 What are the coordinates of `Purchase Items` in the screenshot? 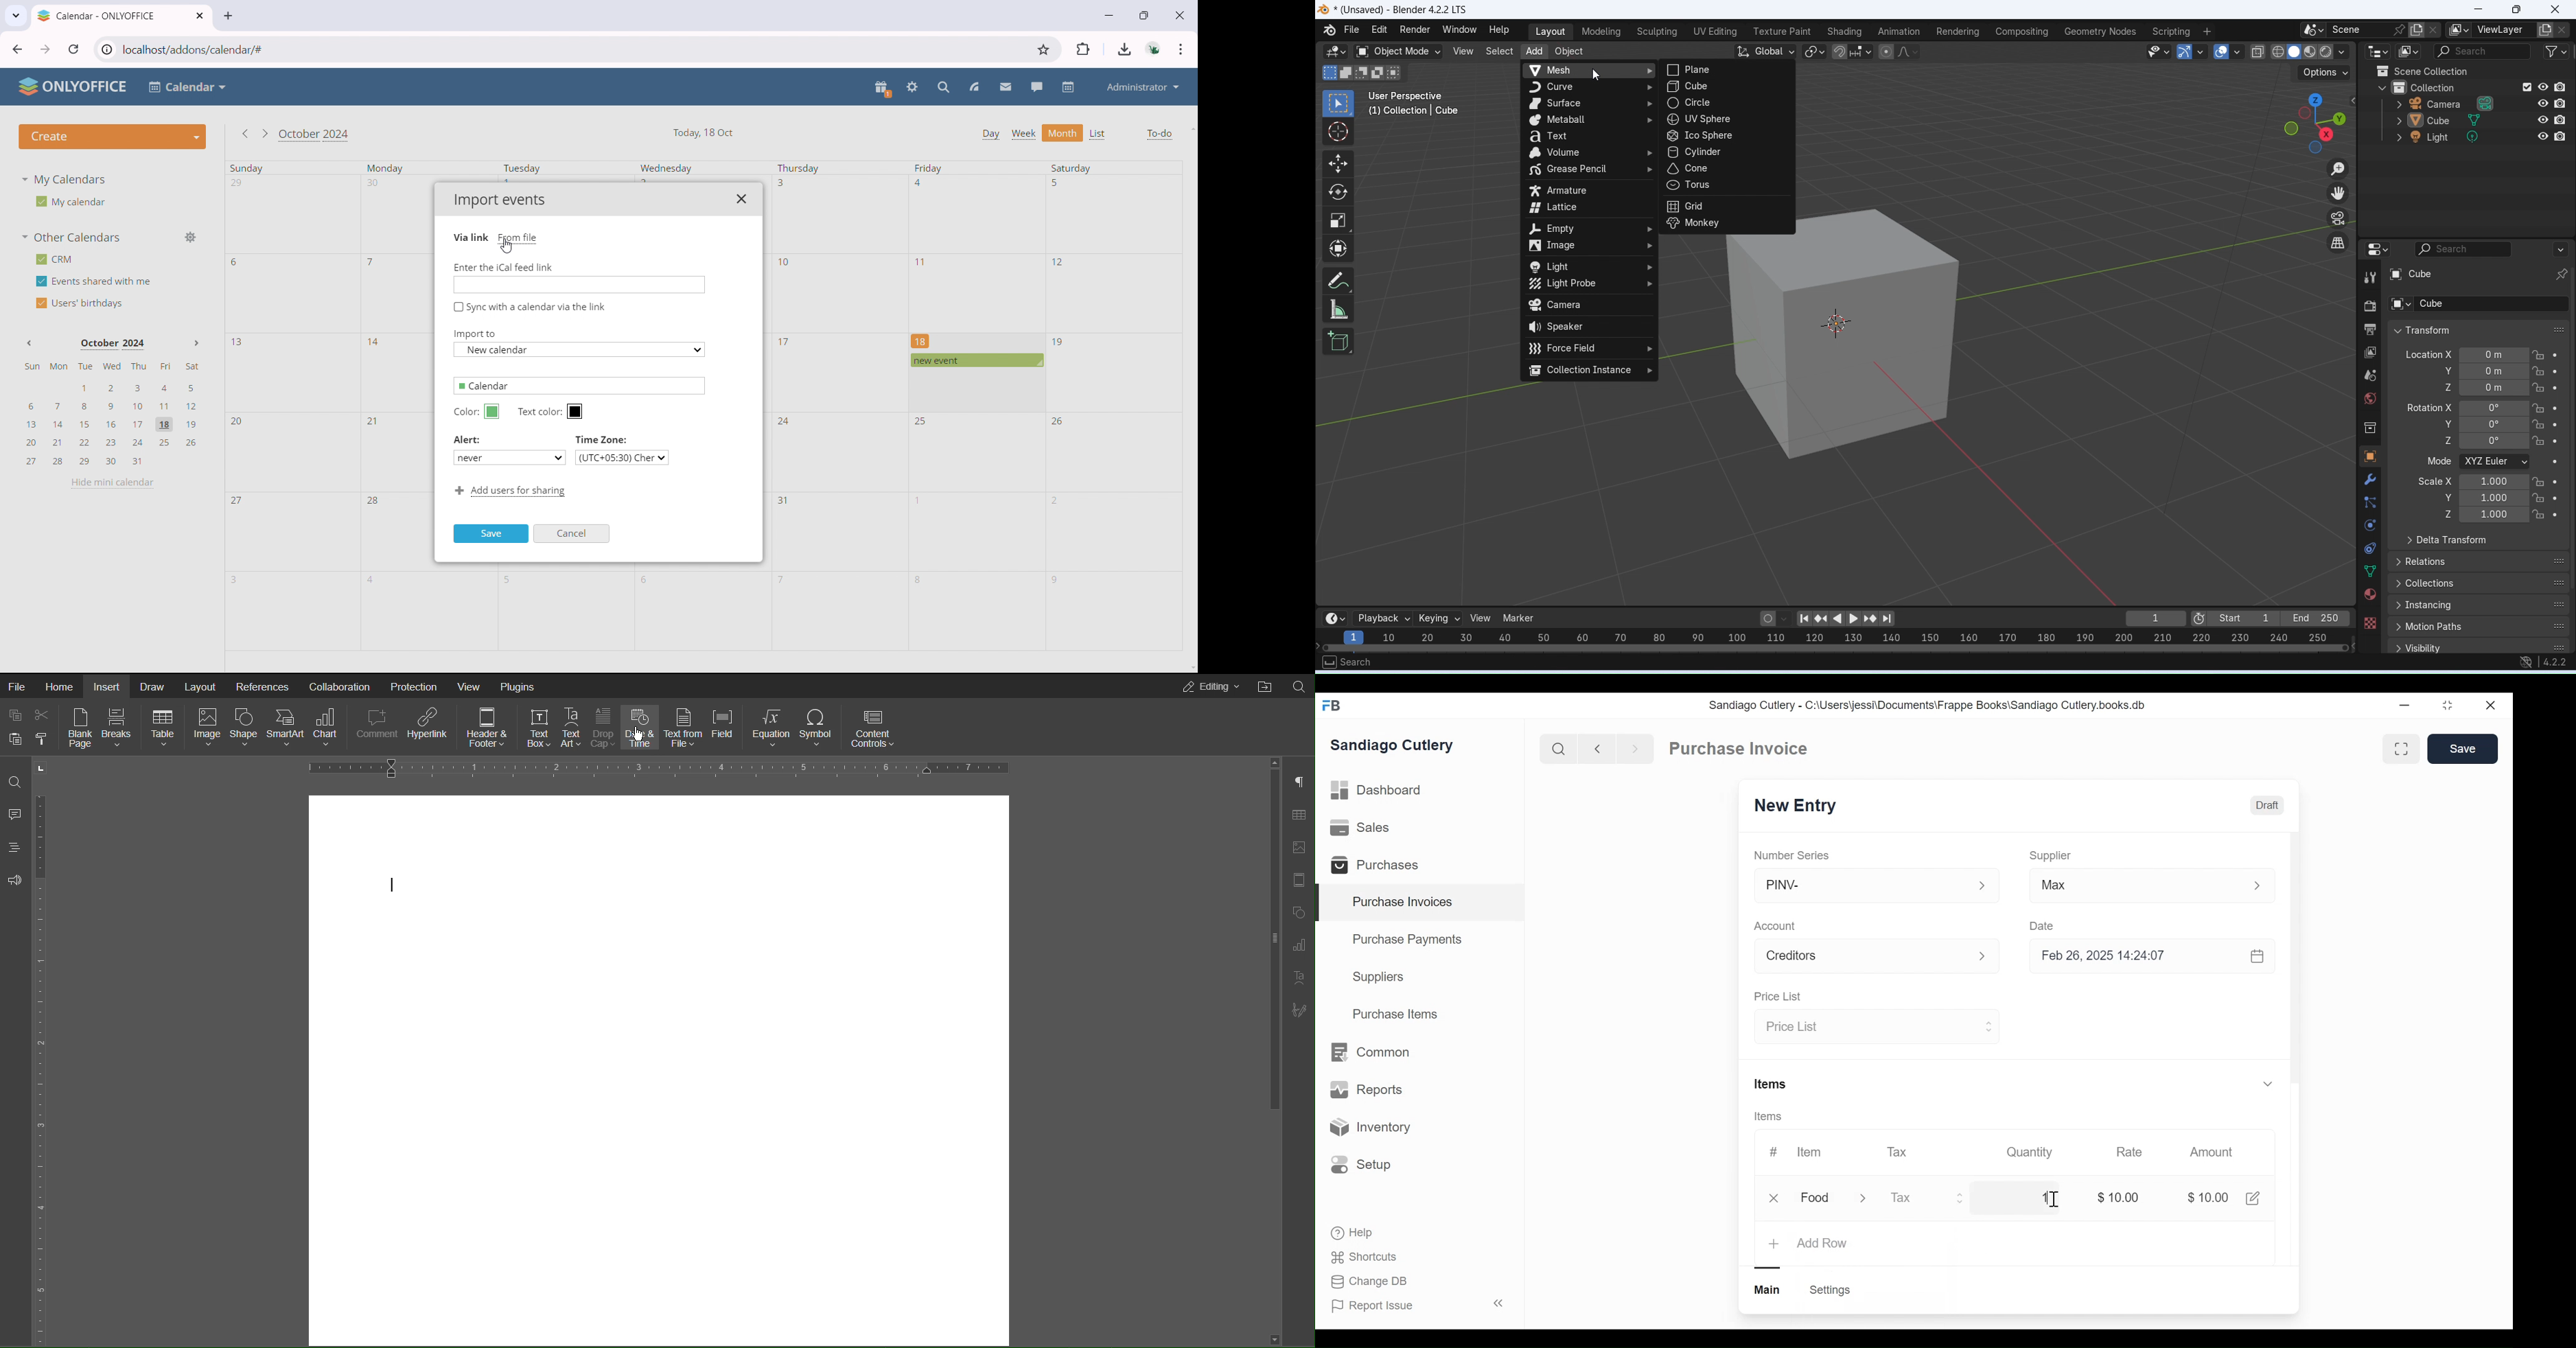 It's located at (1396, 1015).